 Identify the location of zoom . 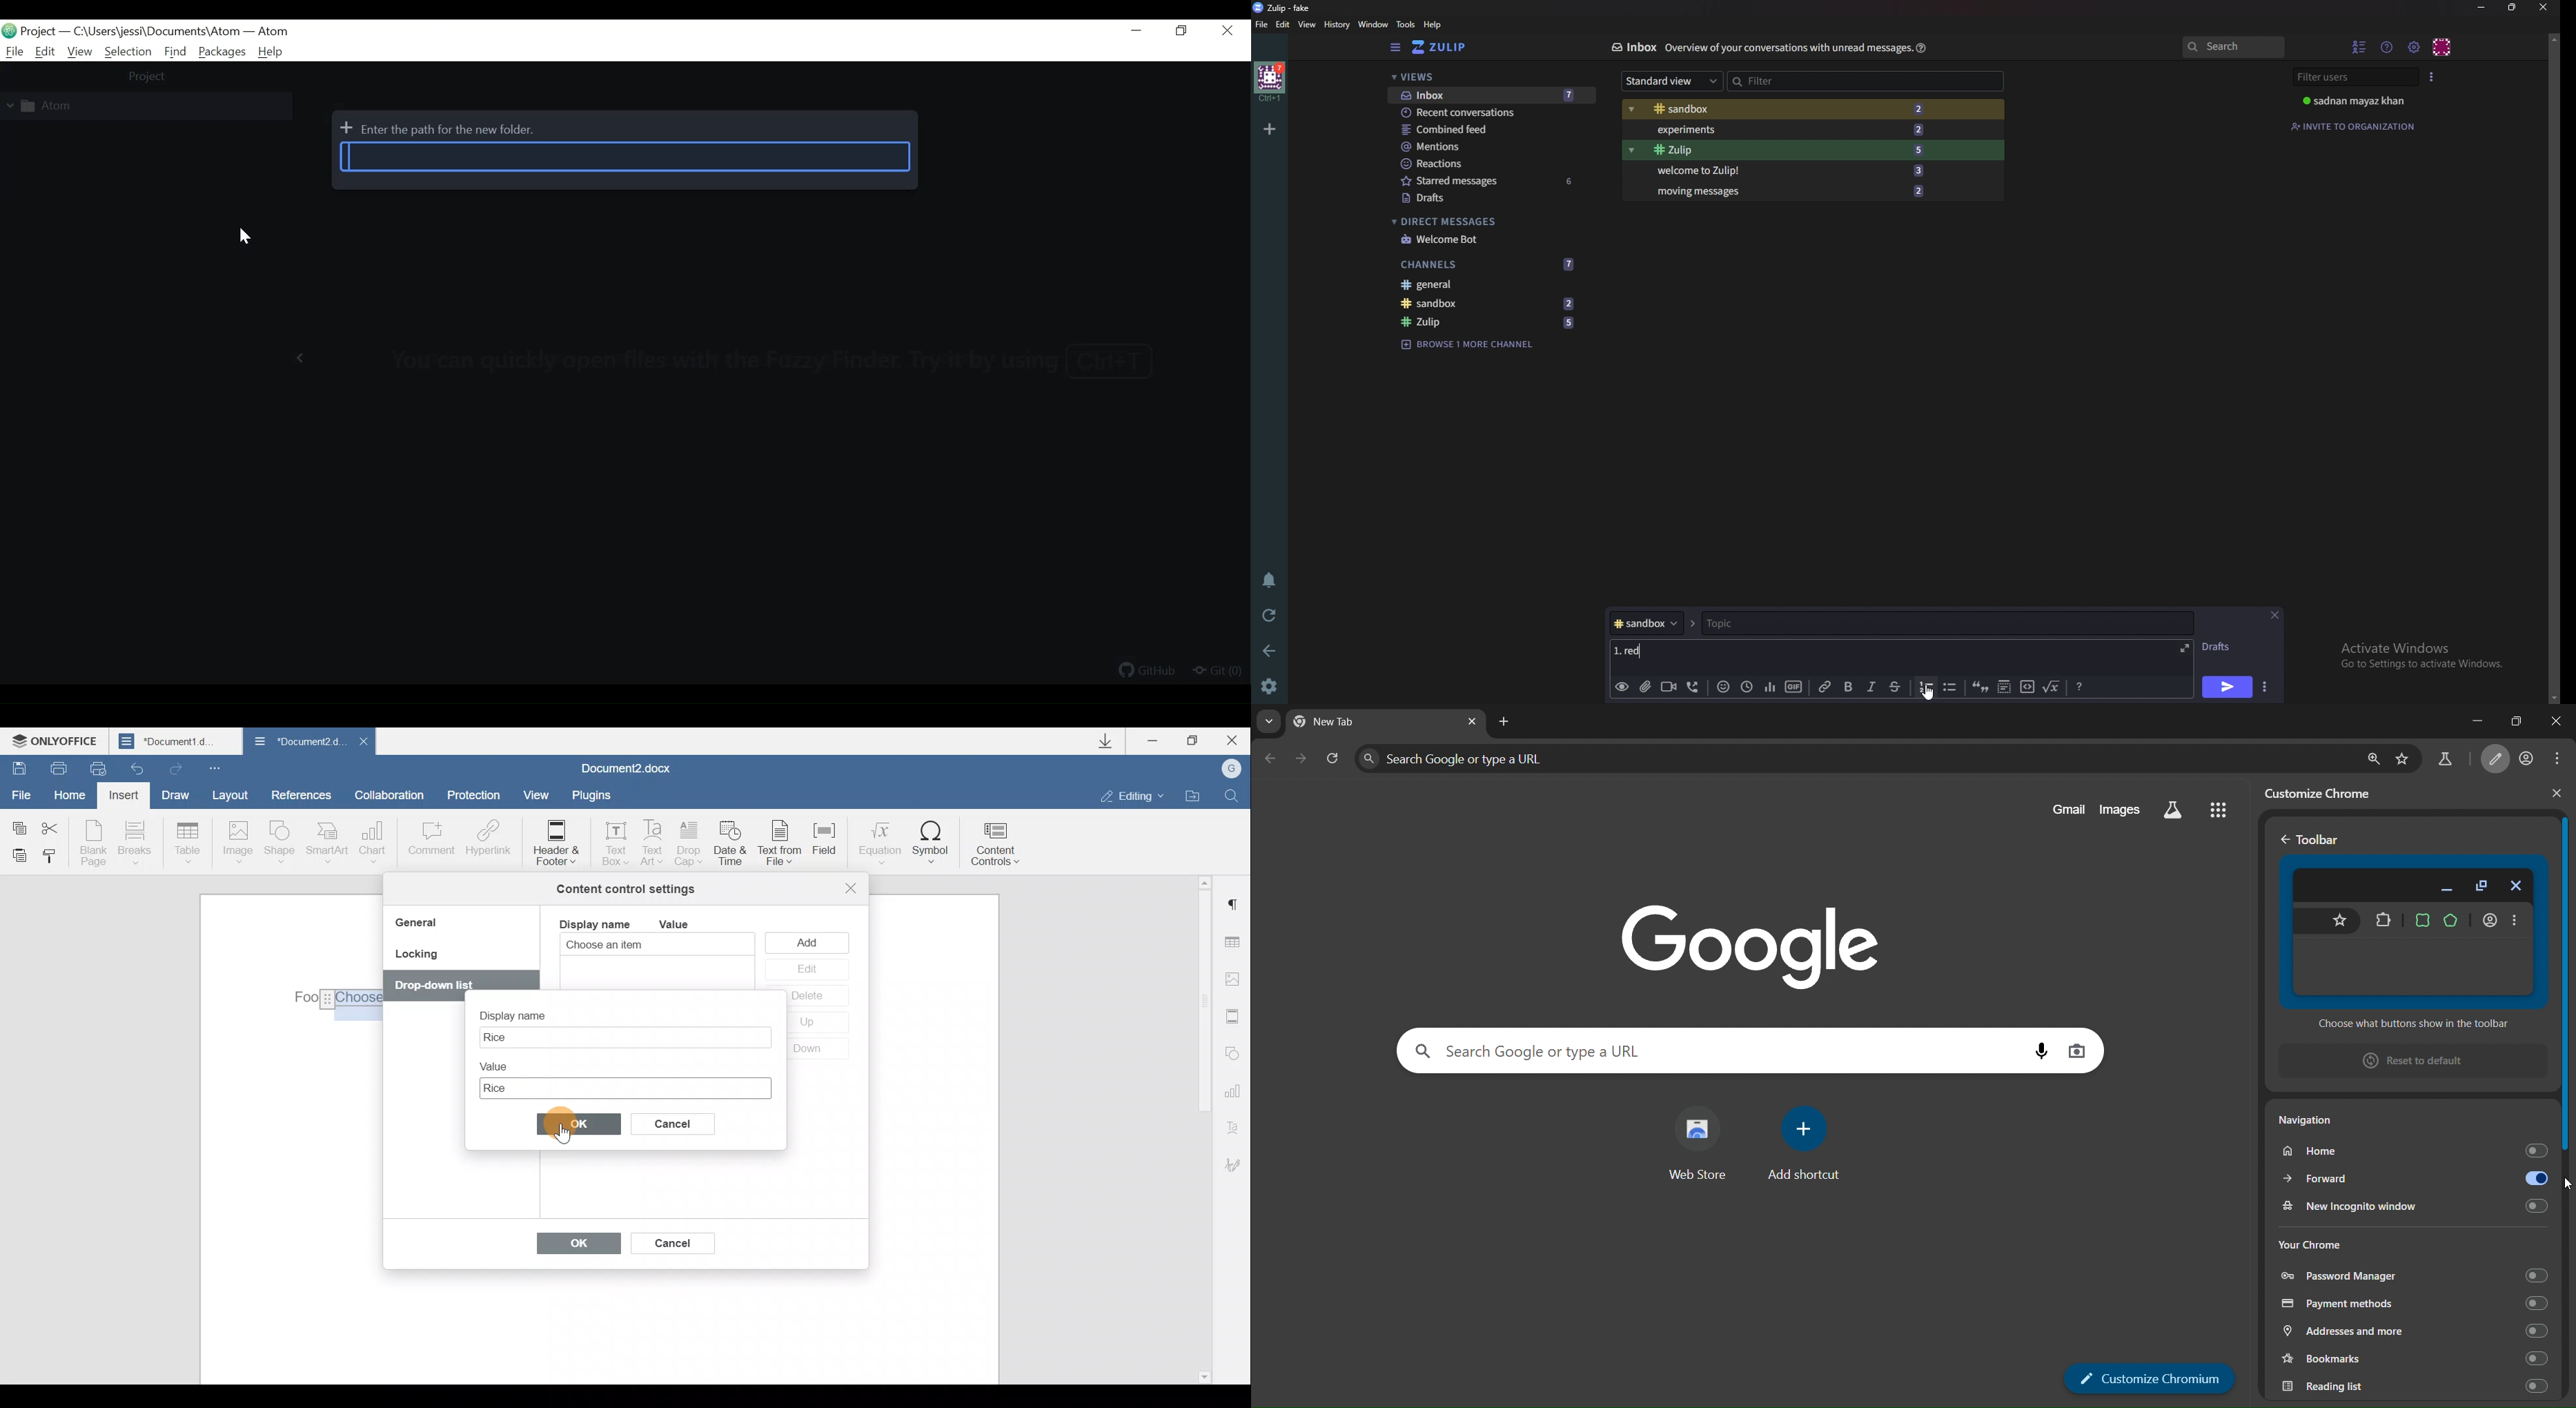
(2372, 758).